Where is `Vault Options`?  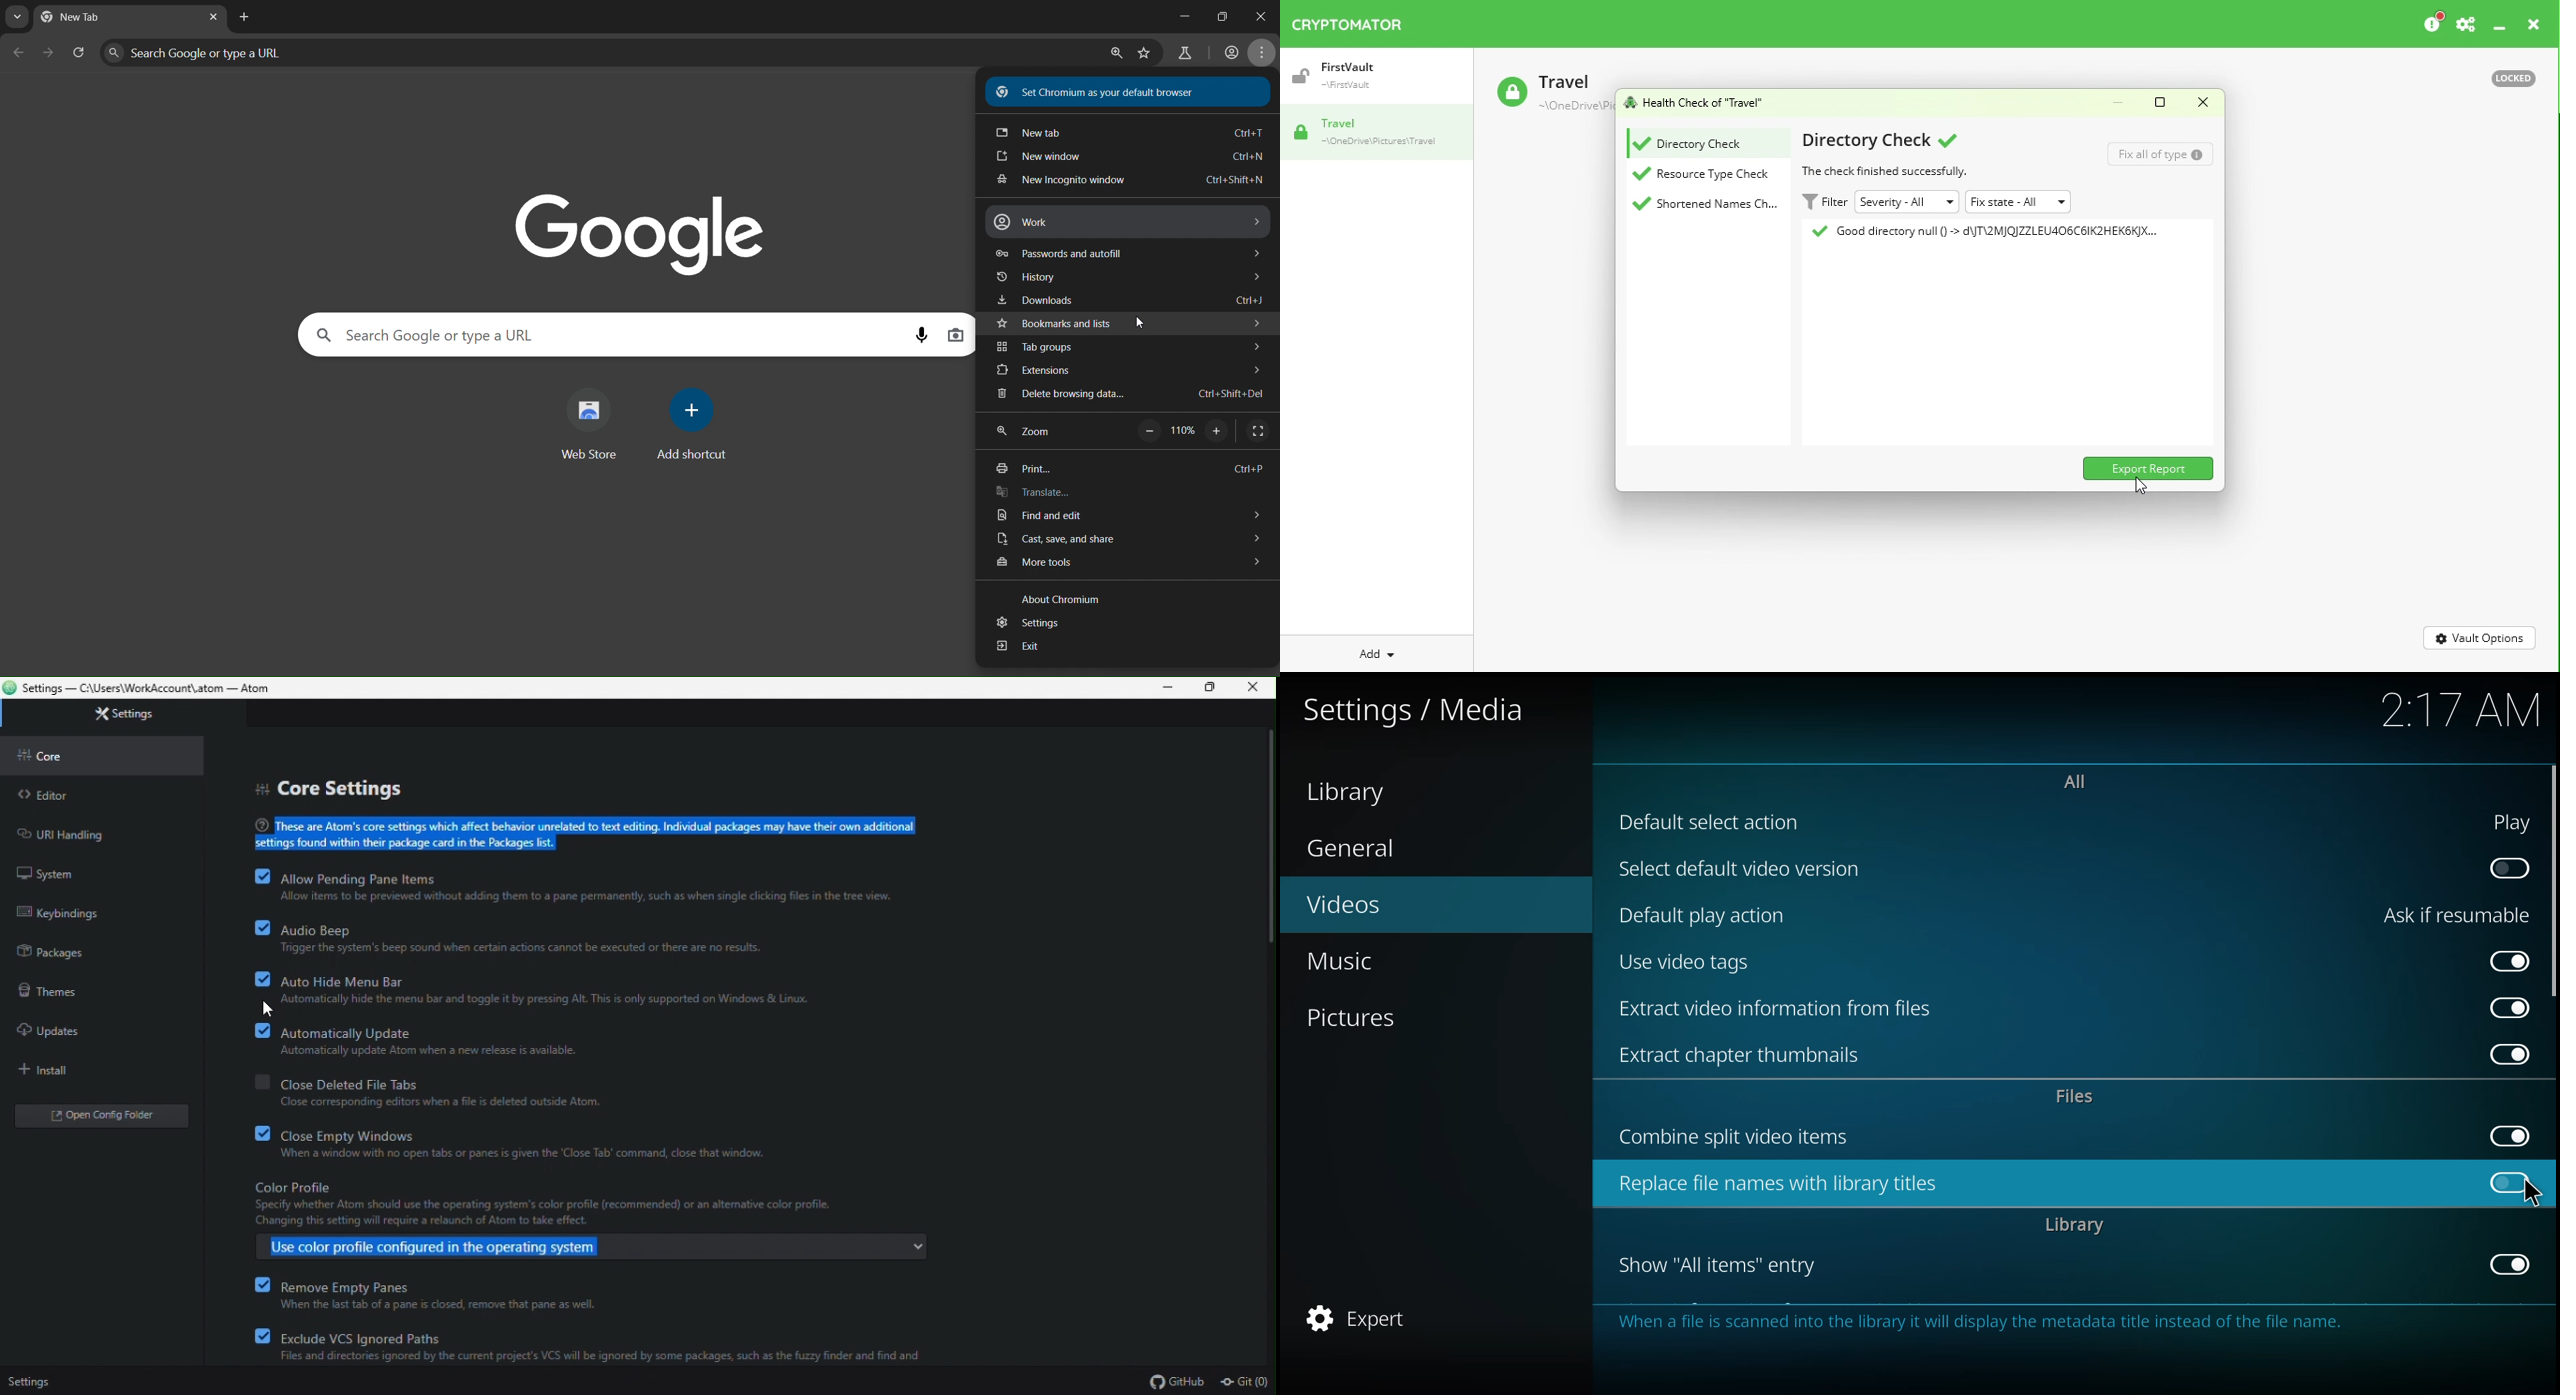
Vault Options is located at coordinates (2479, 638).